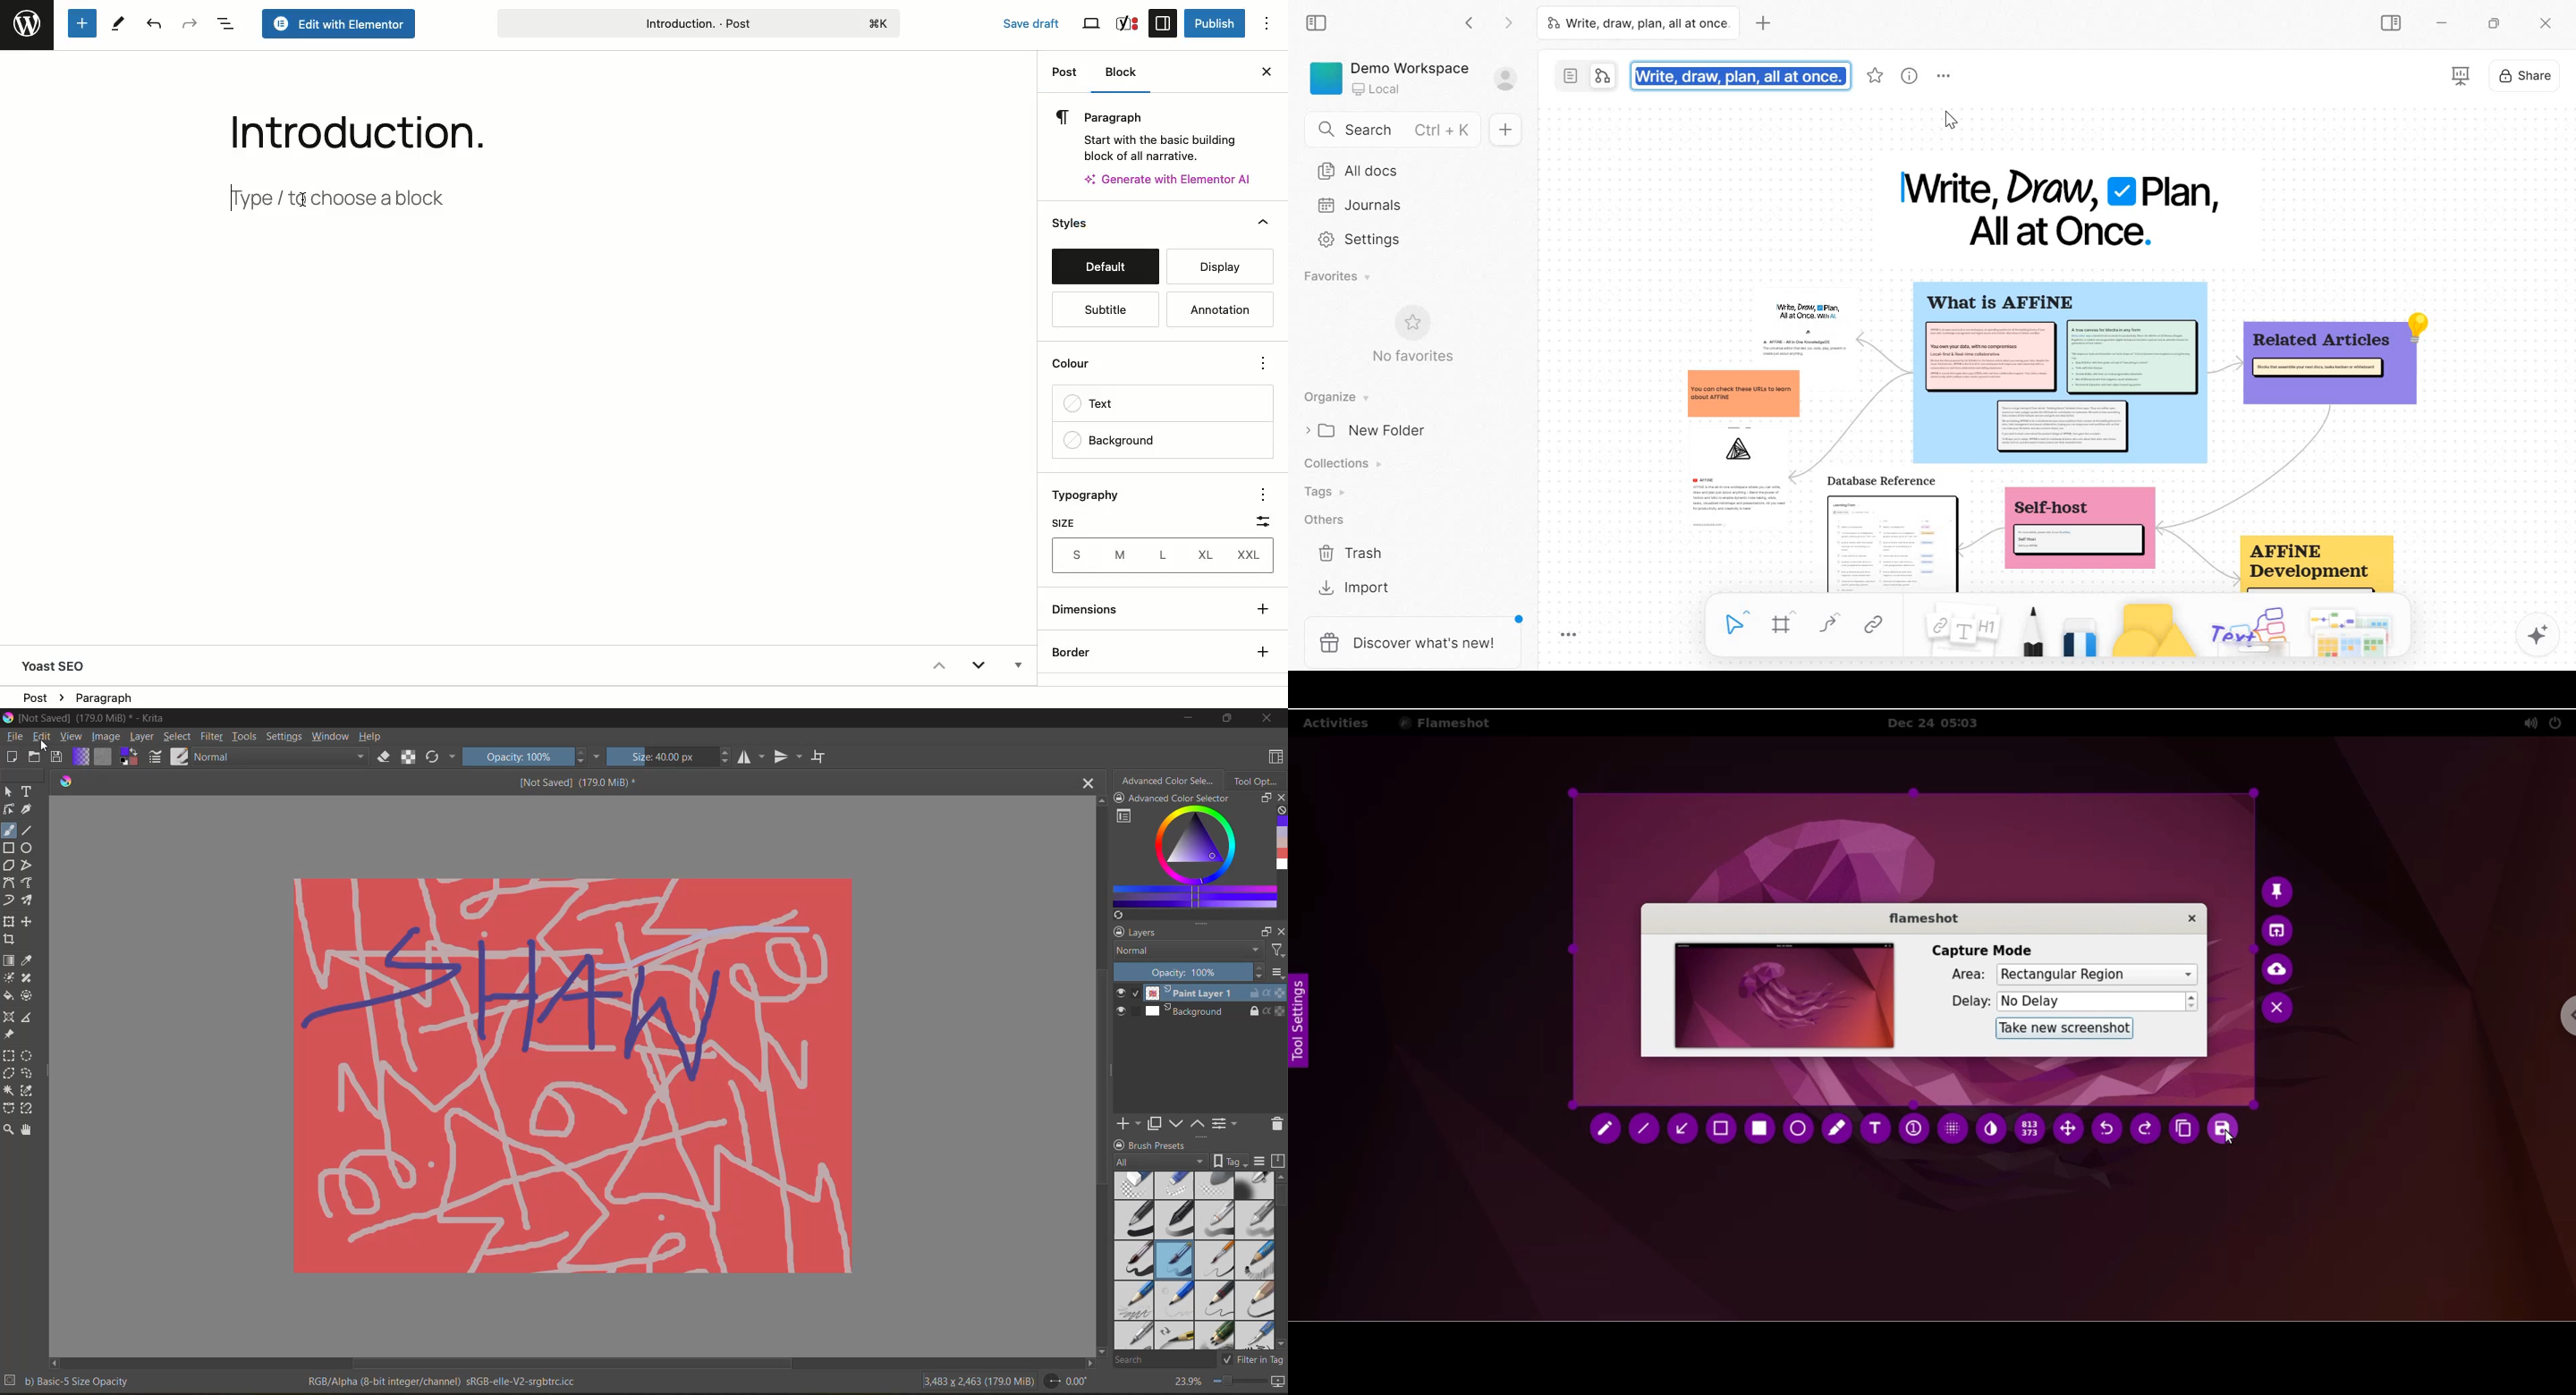 The width and height of the screenshot is (2576, 1400). What do you see at coordinates (152, 25) in the screenshot?
I see `Undo` at bounding box center [152, 25].